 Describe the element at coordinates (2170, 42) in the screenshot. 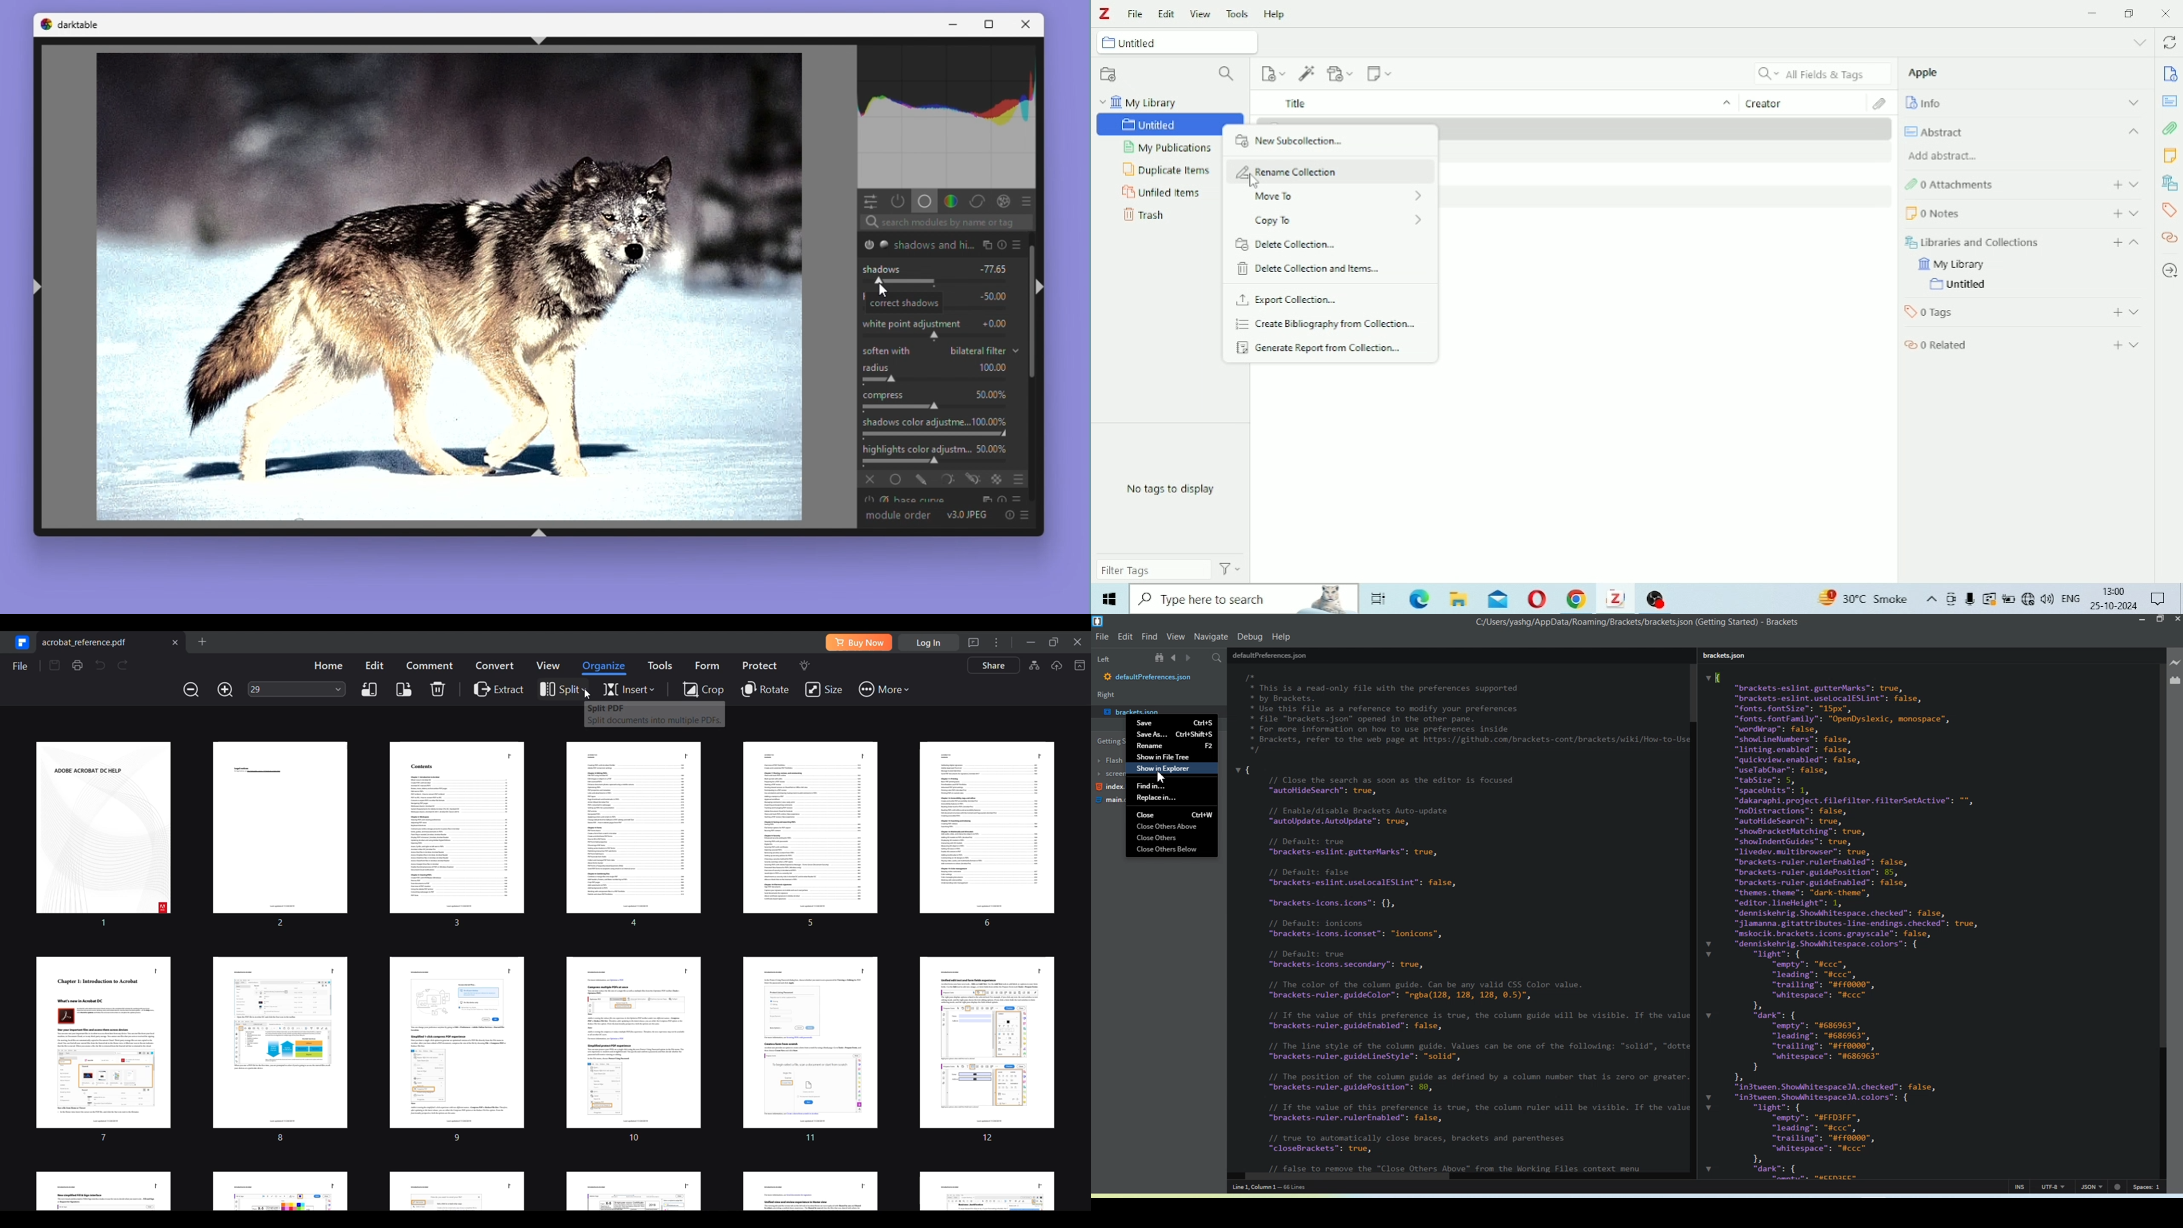

I see `Sync` at that location.